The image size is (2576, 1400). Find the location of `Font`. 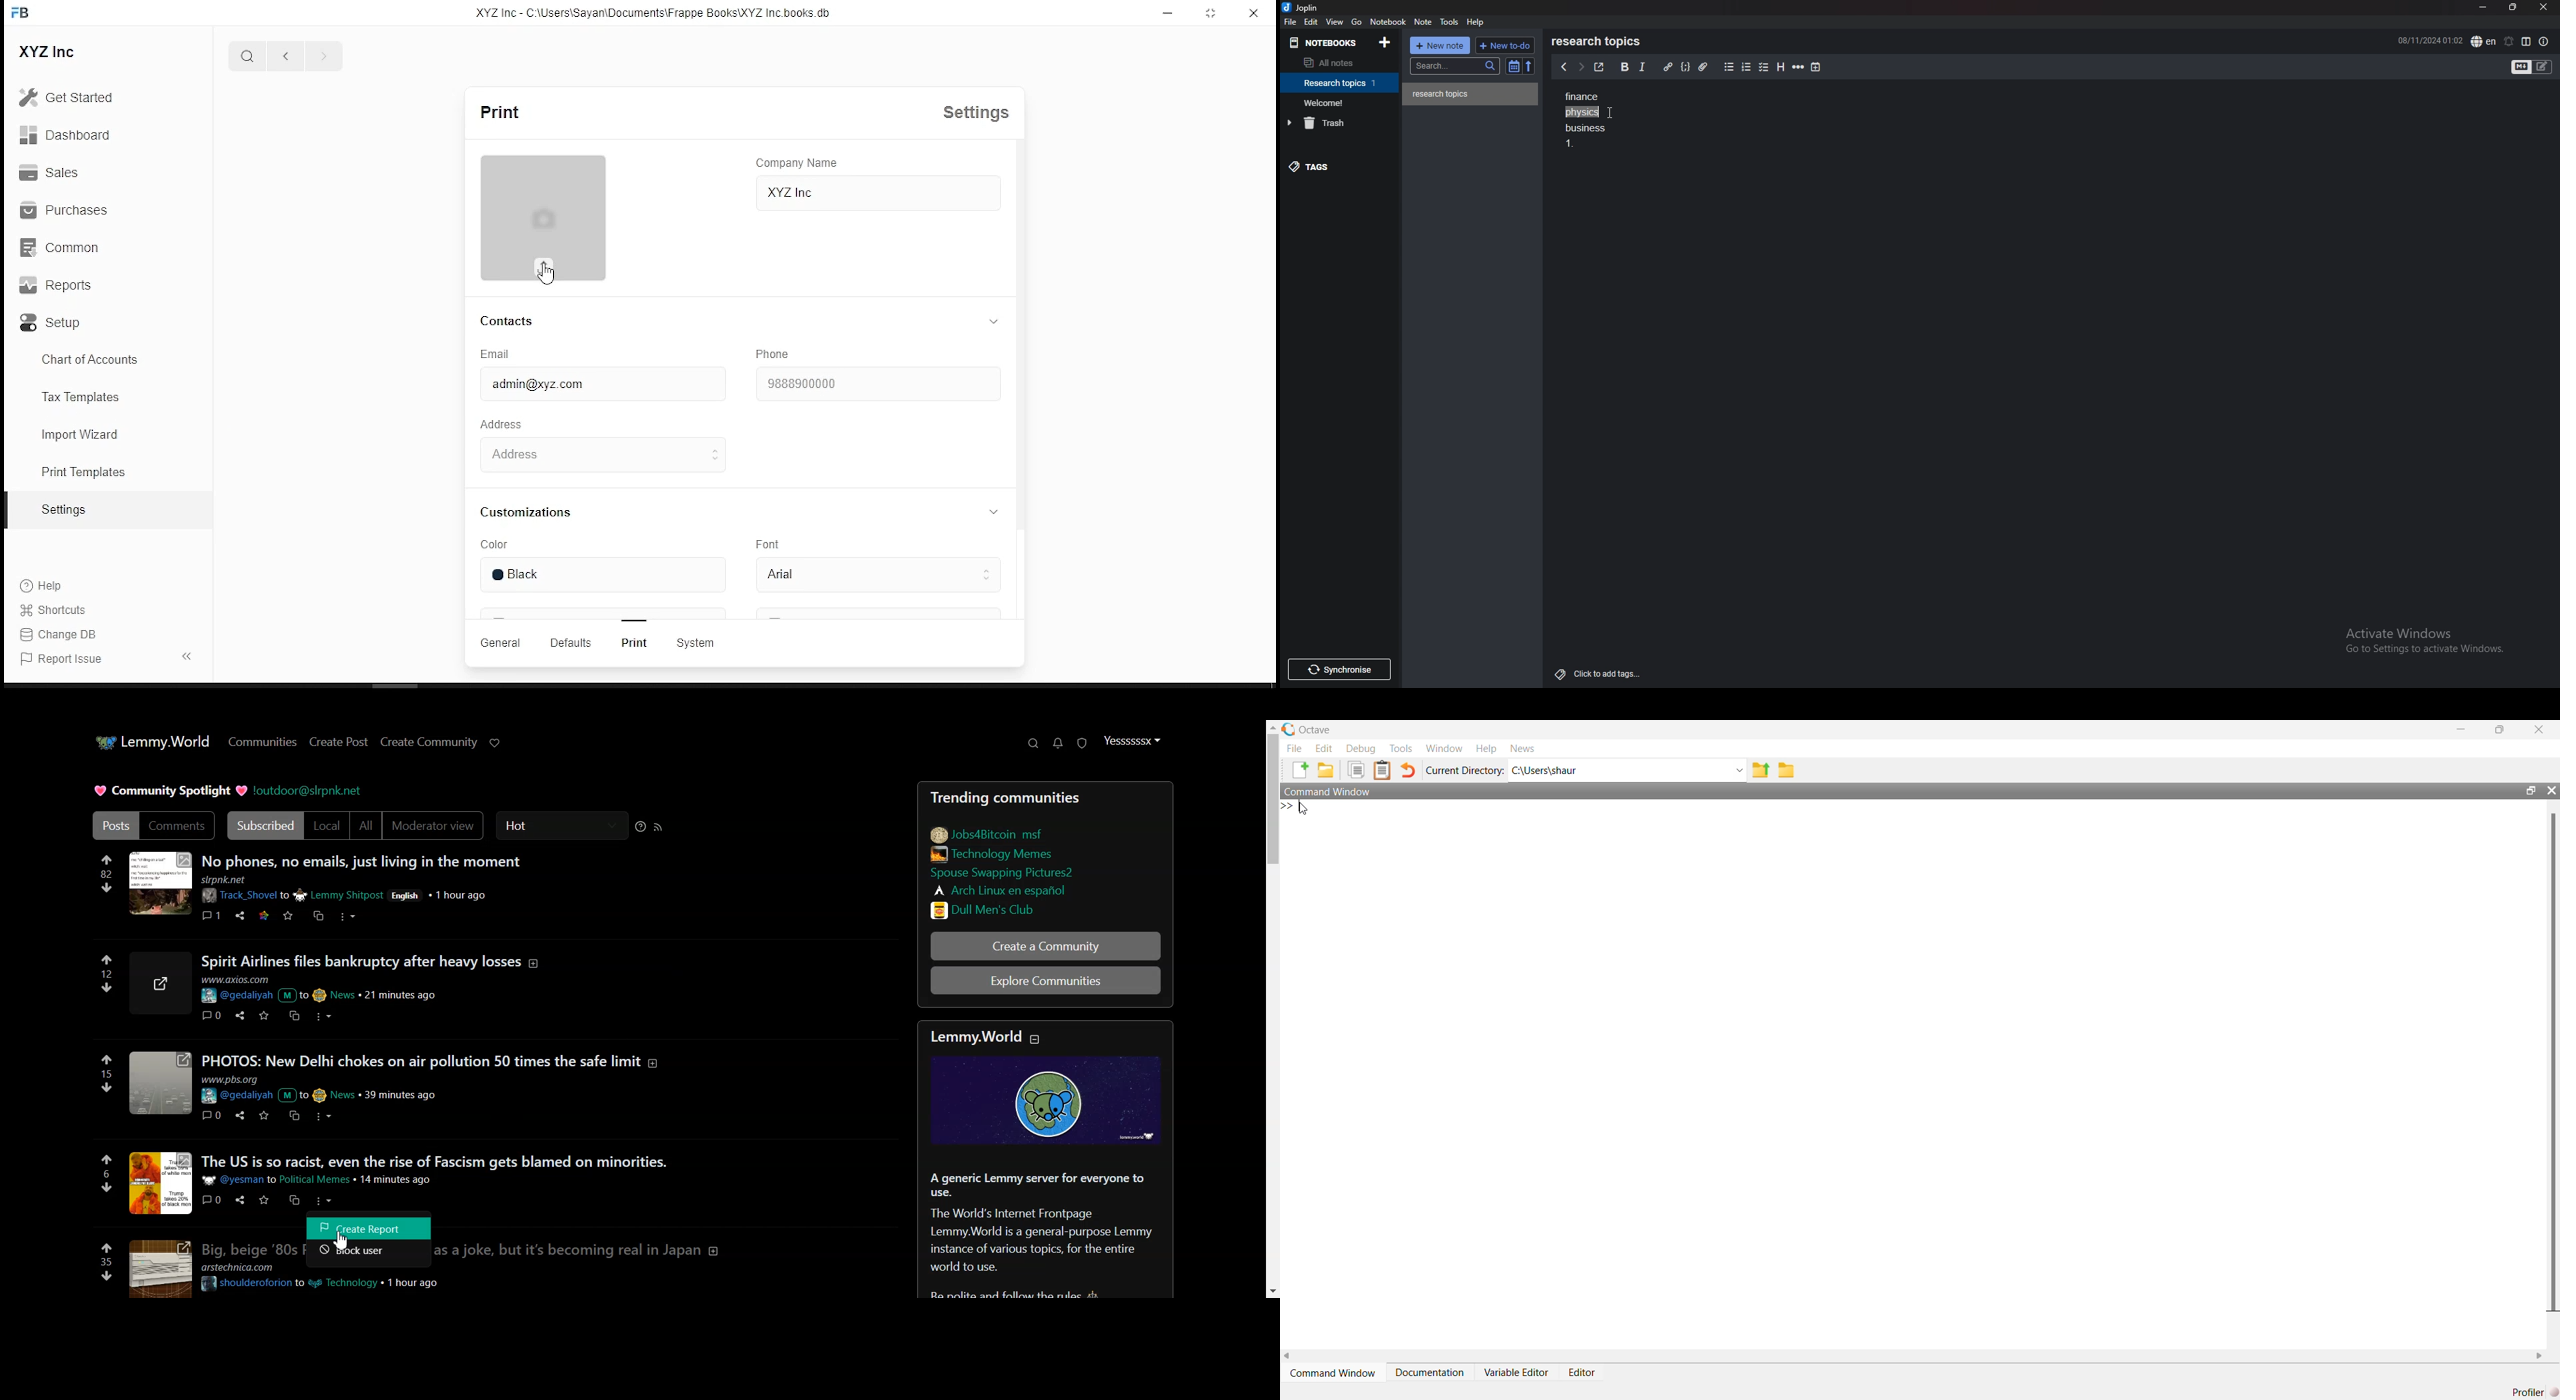

Font is located at coordinates (768, 543).